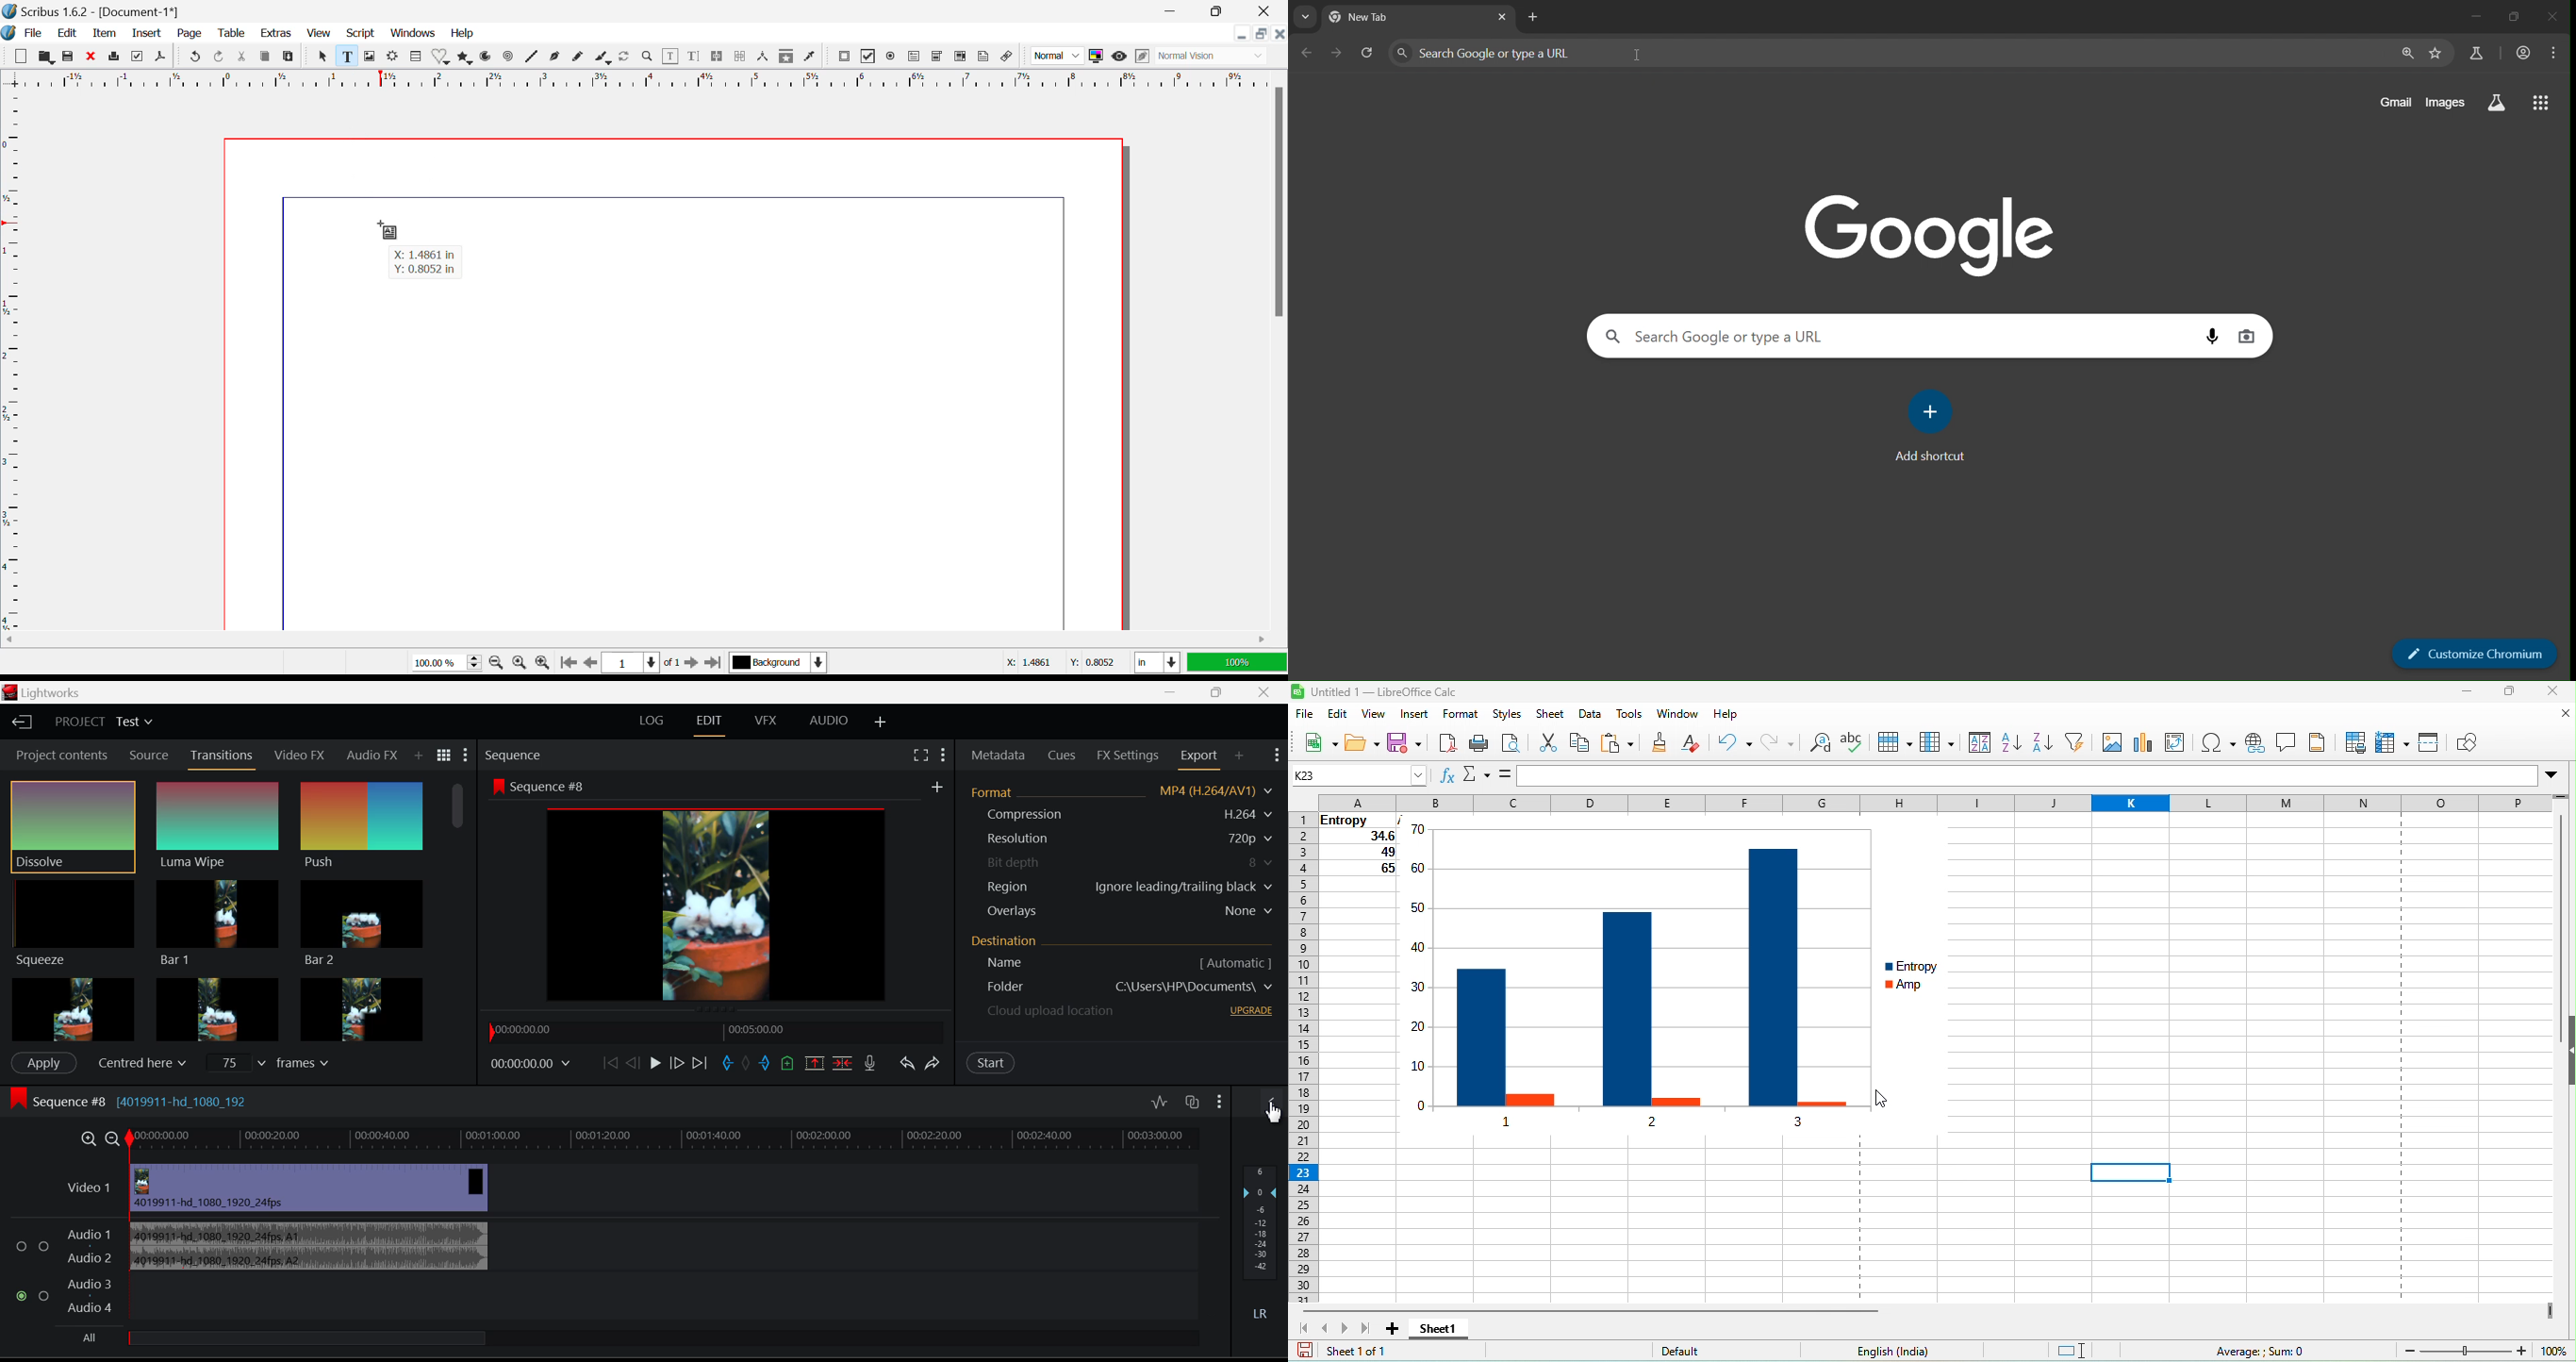  I want to click on Undo, so click(194, 58).